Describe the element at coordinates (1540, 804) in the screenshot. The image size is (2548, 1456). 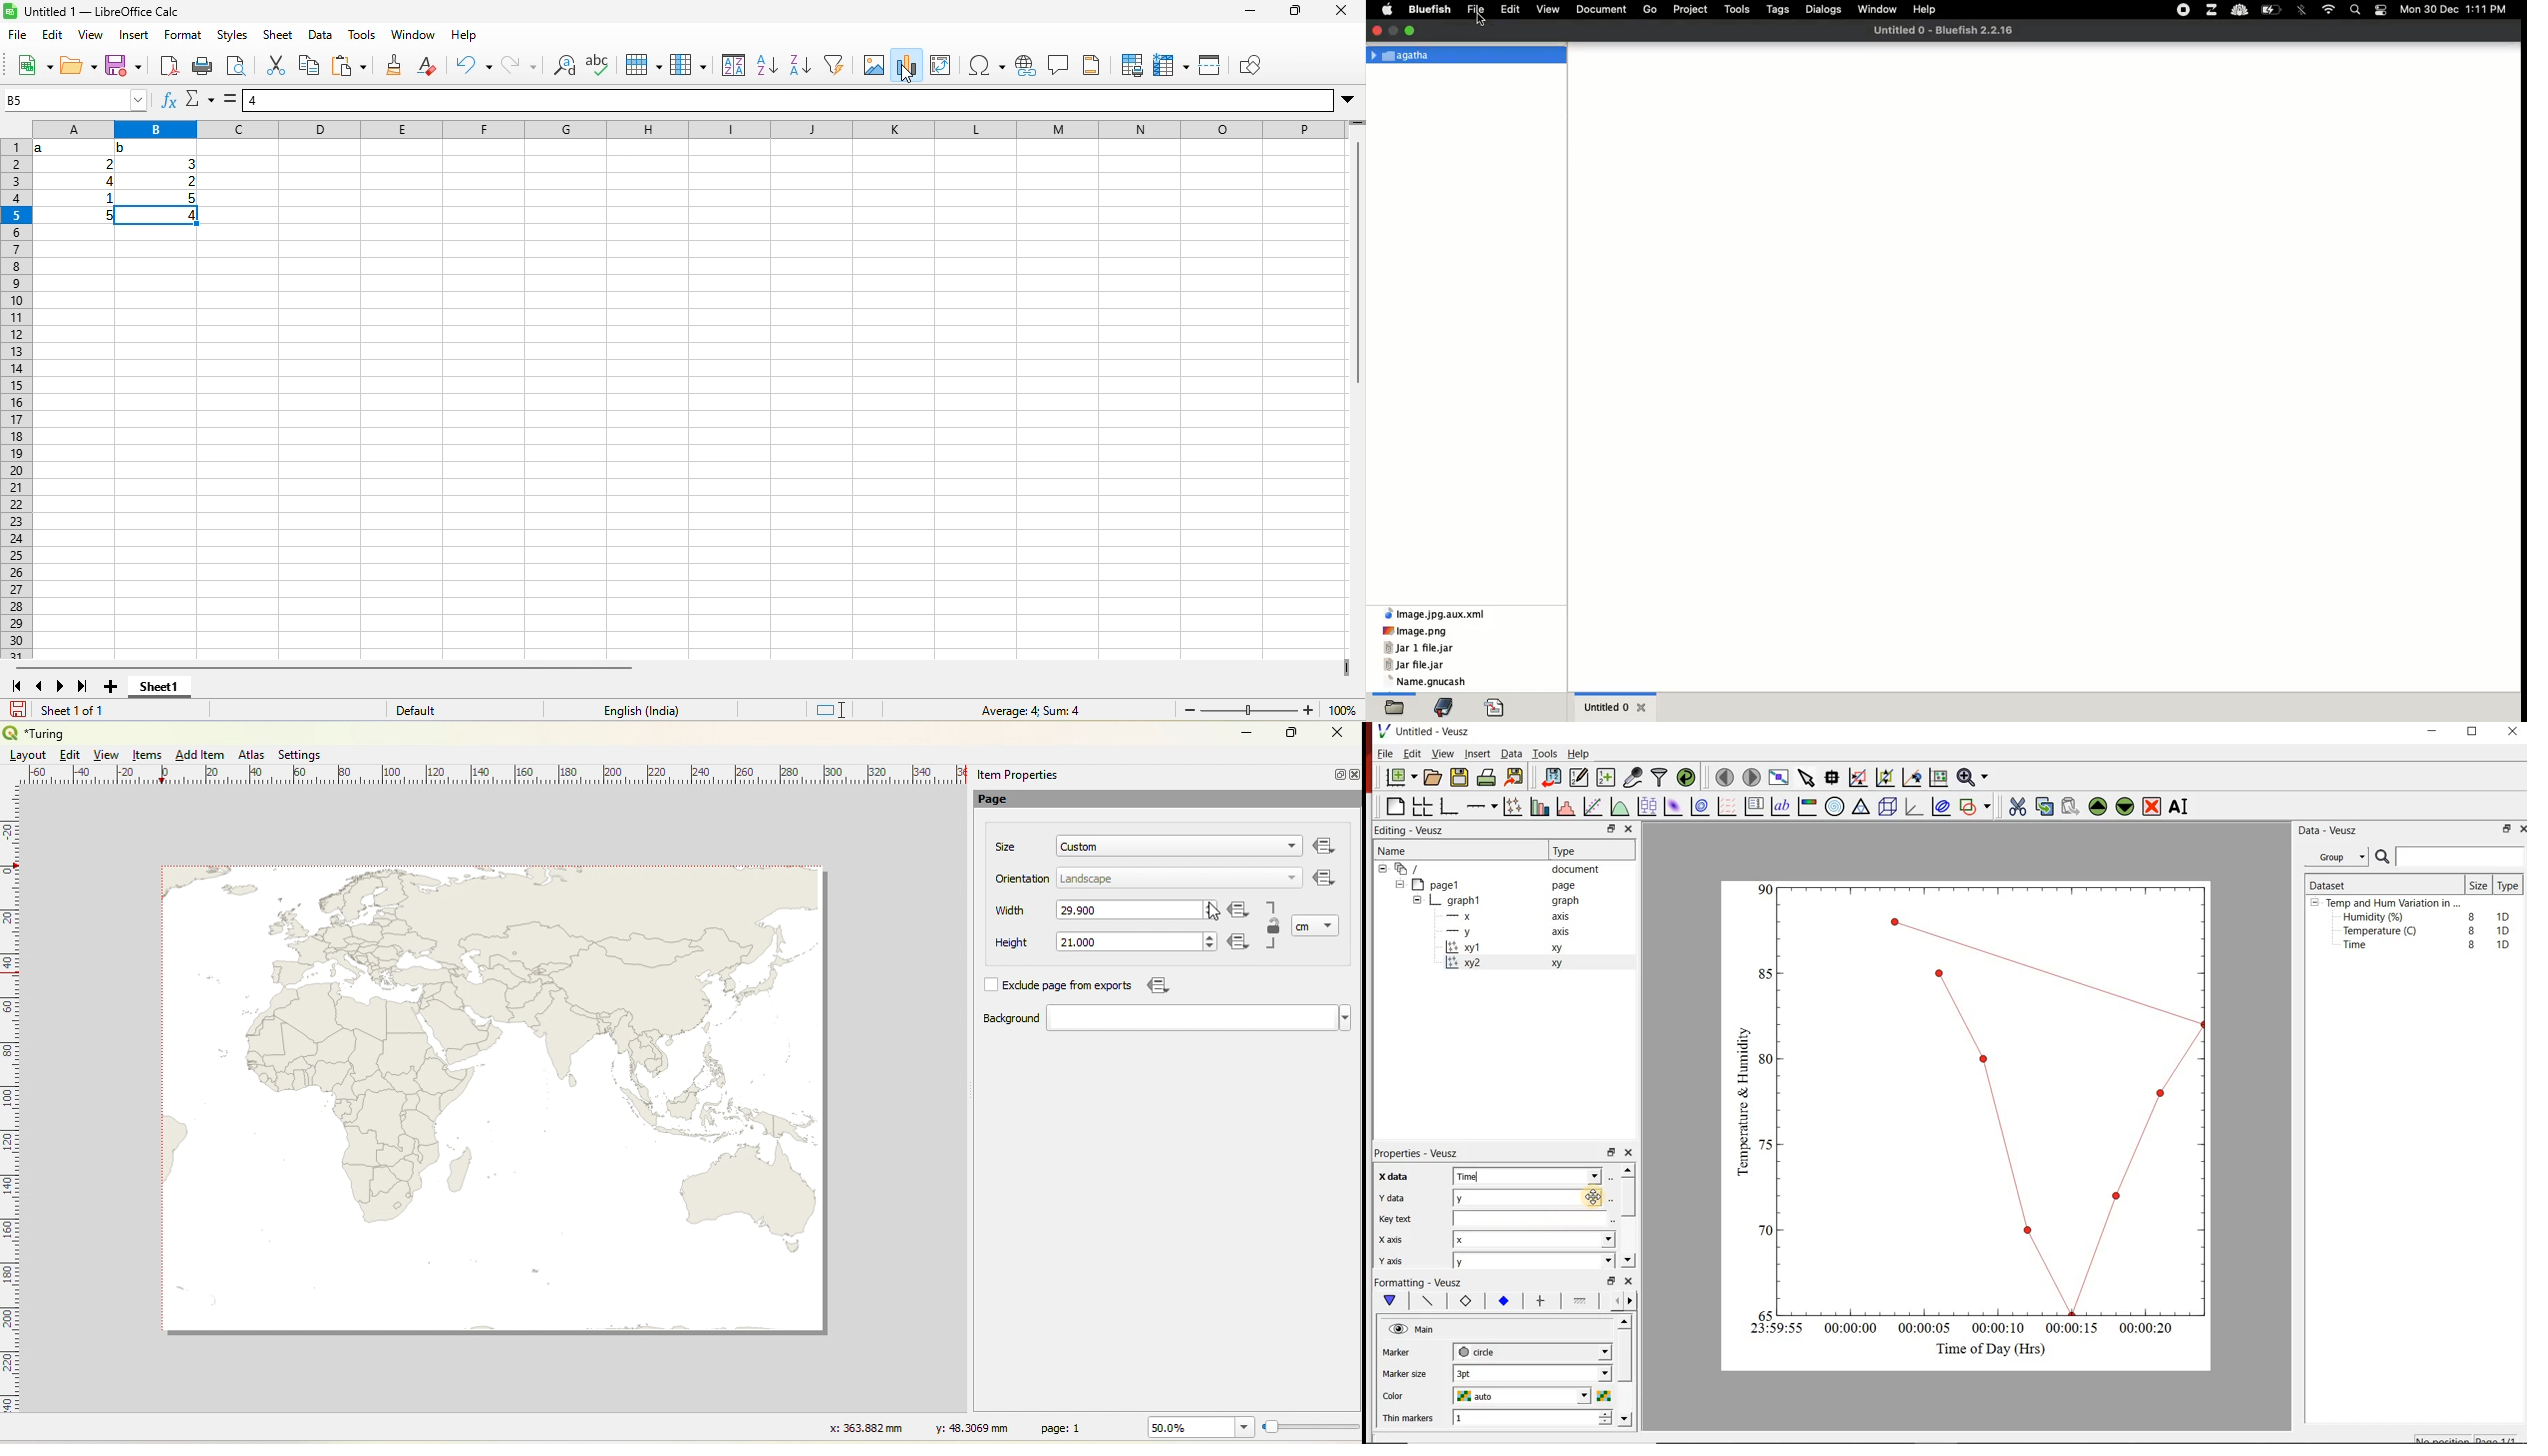
I see `plot bar charts` at that location.